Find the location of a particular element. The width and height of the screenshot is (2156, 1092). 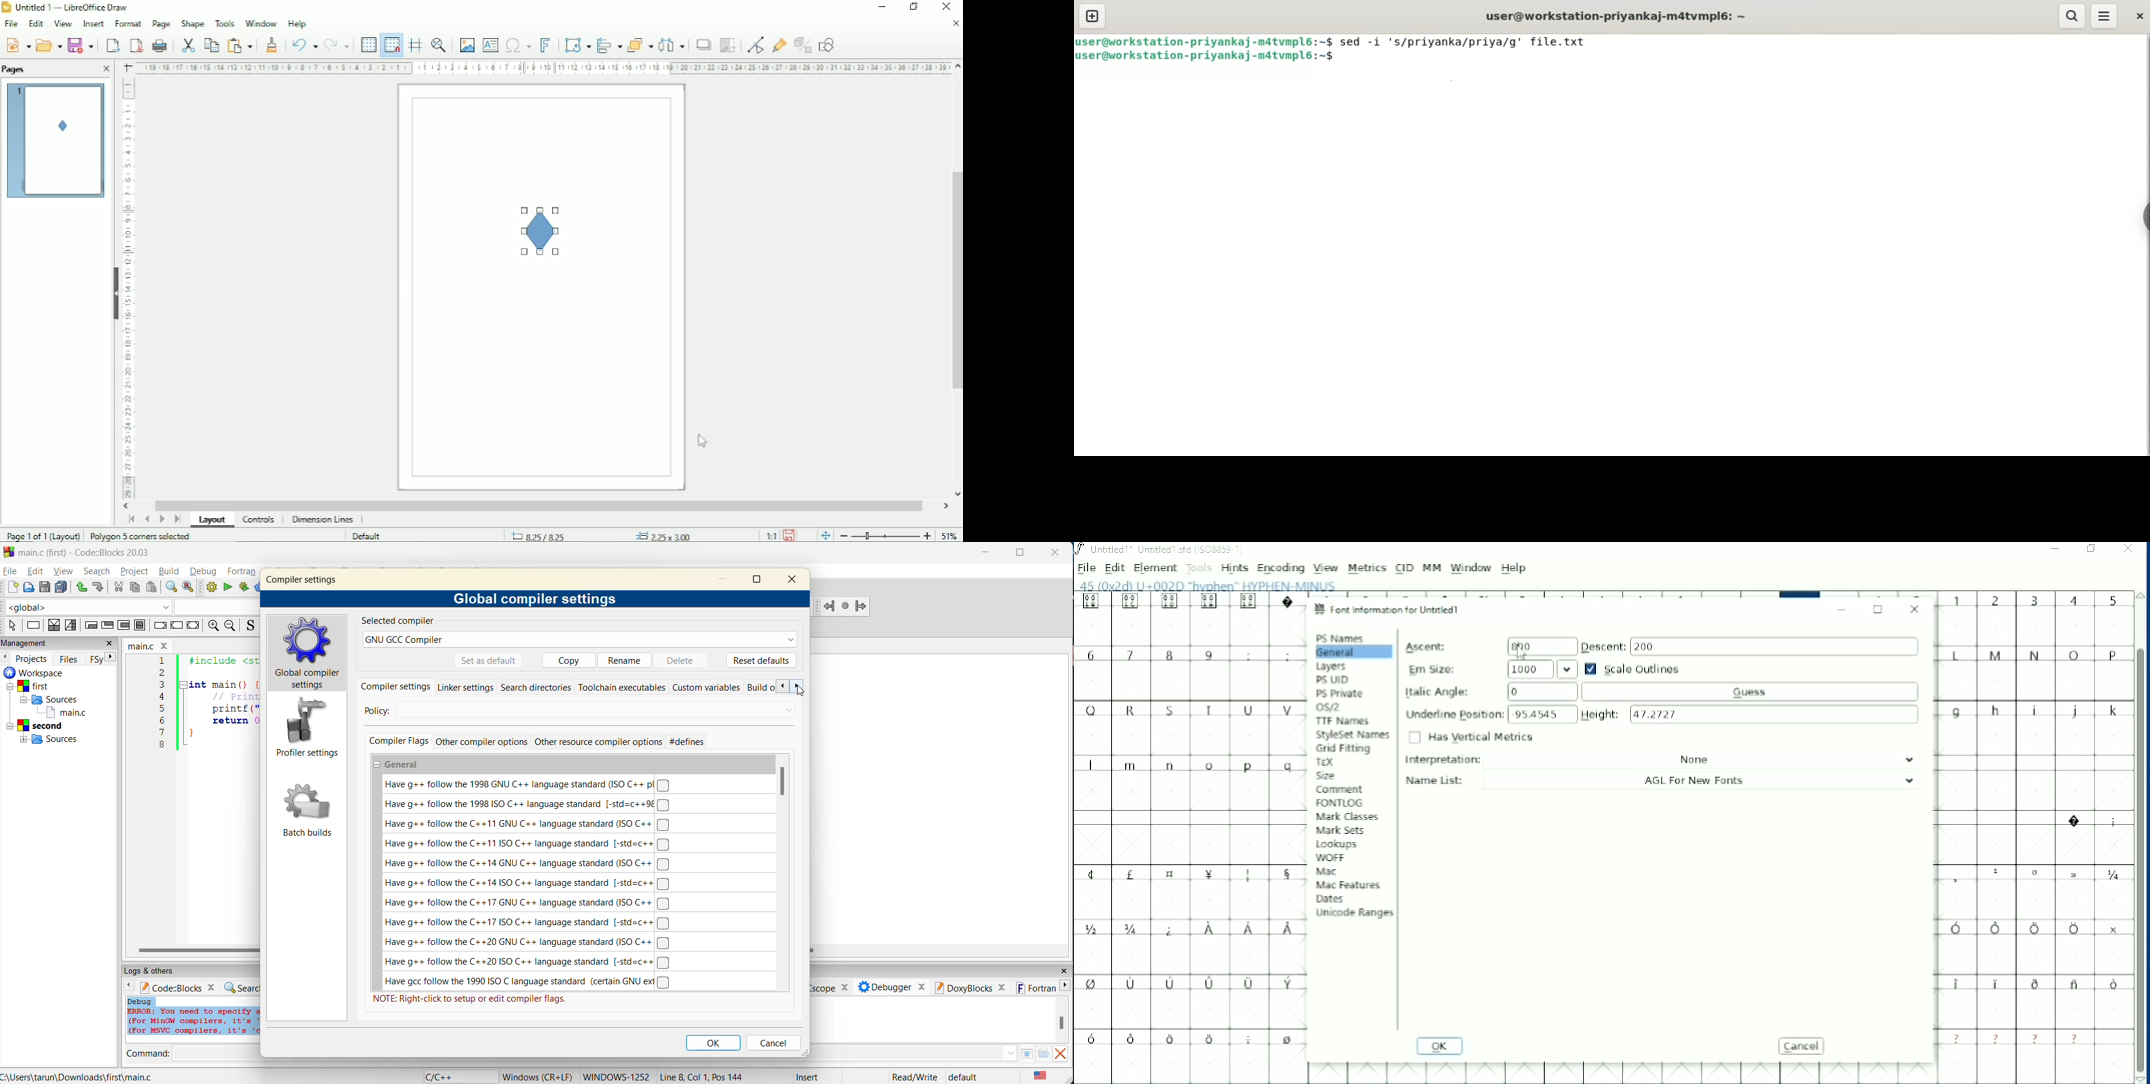

Hide is located at coordinates (115, 290).